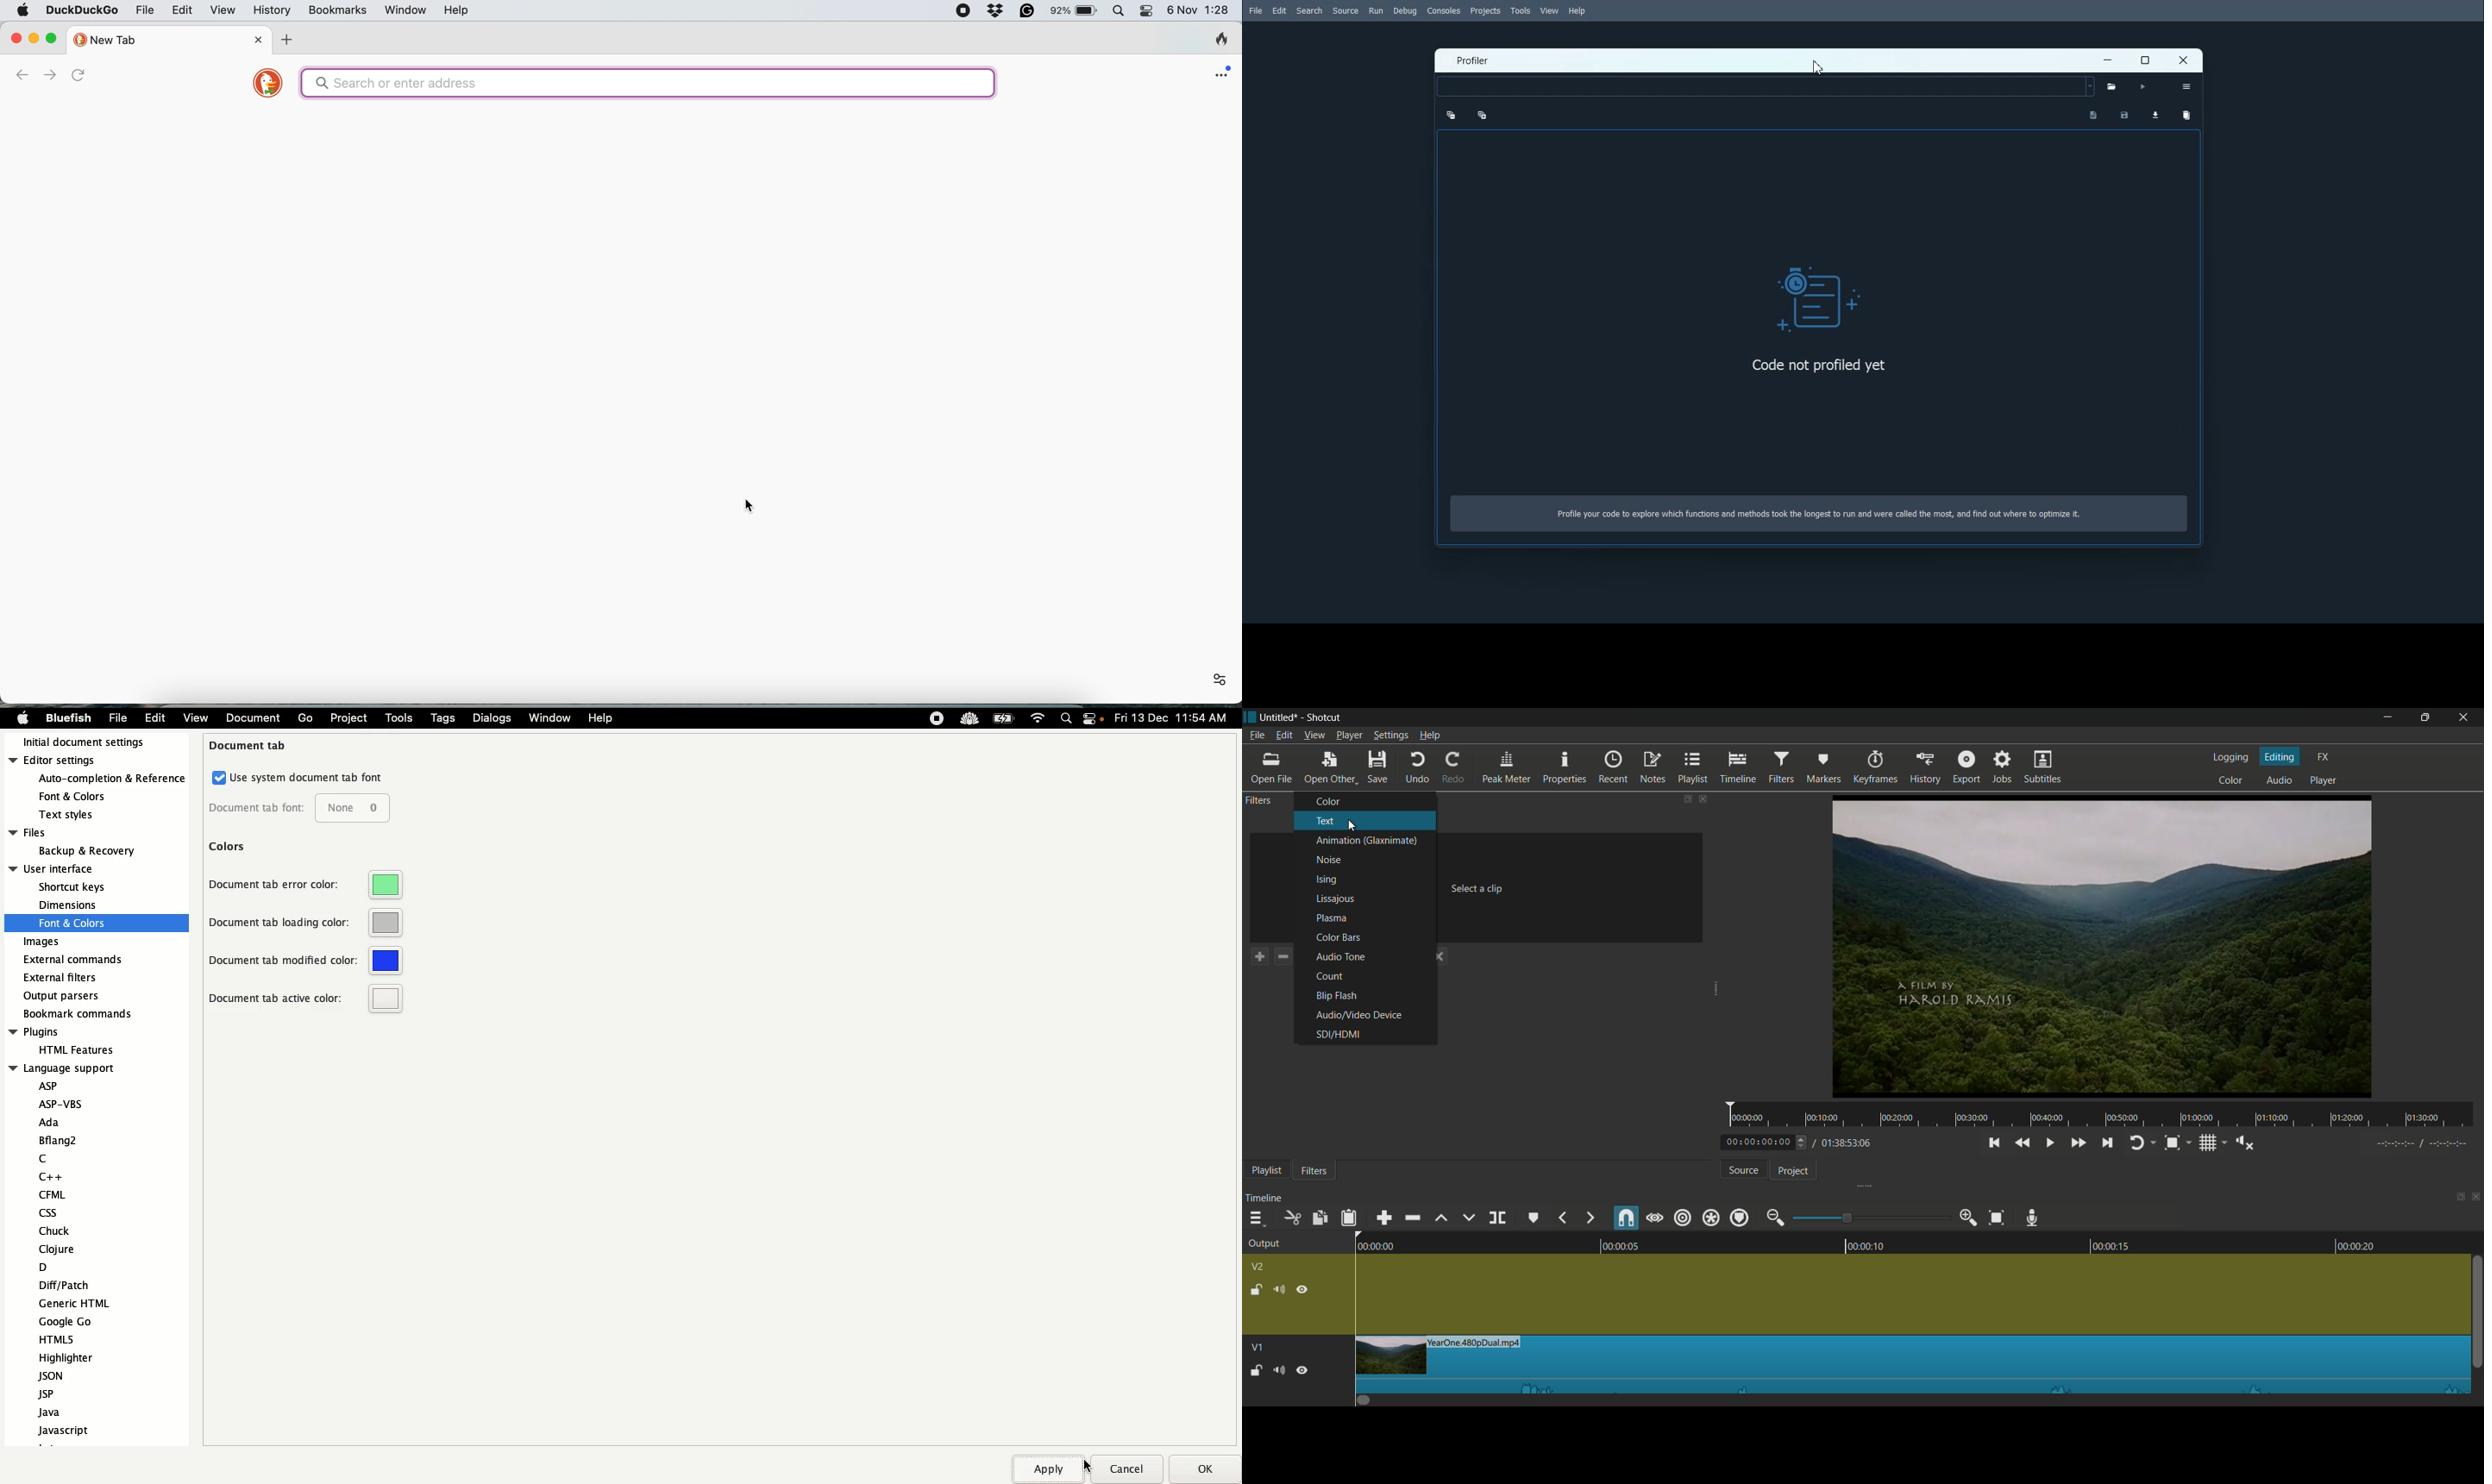 Image resolution: width=2492 pixels, height=1484 pixels. Describe the element at coordinates (1578, 11) in the screenshot. I see `Help` at that location.